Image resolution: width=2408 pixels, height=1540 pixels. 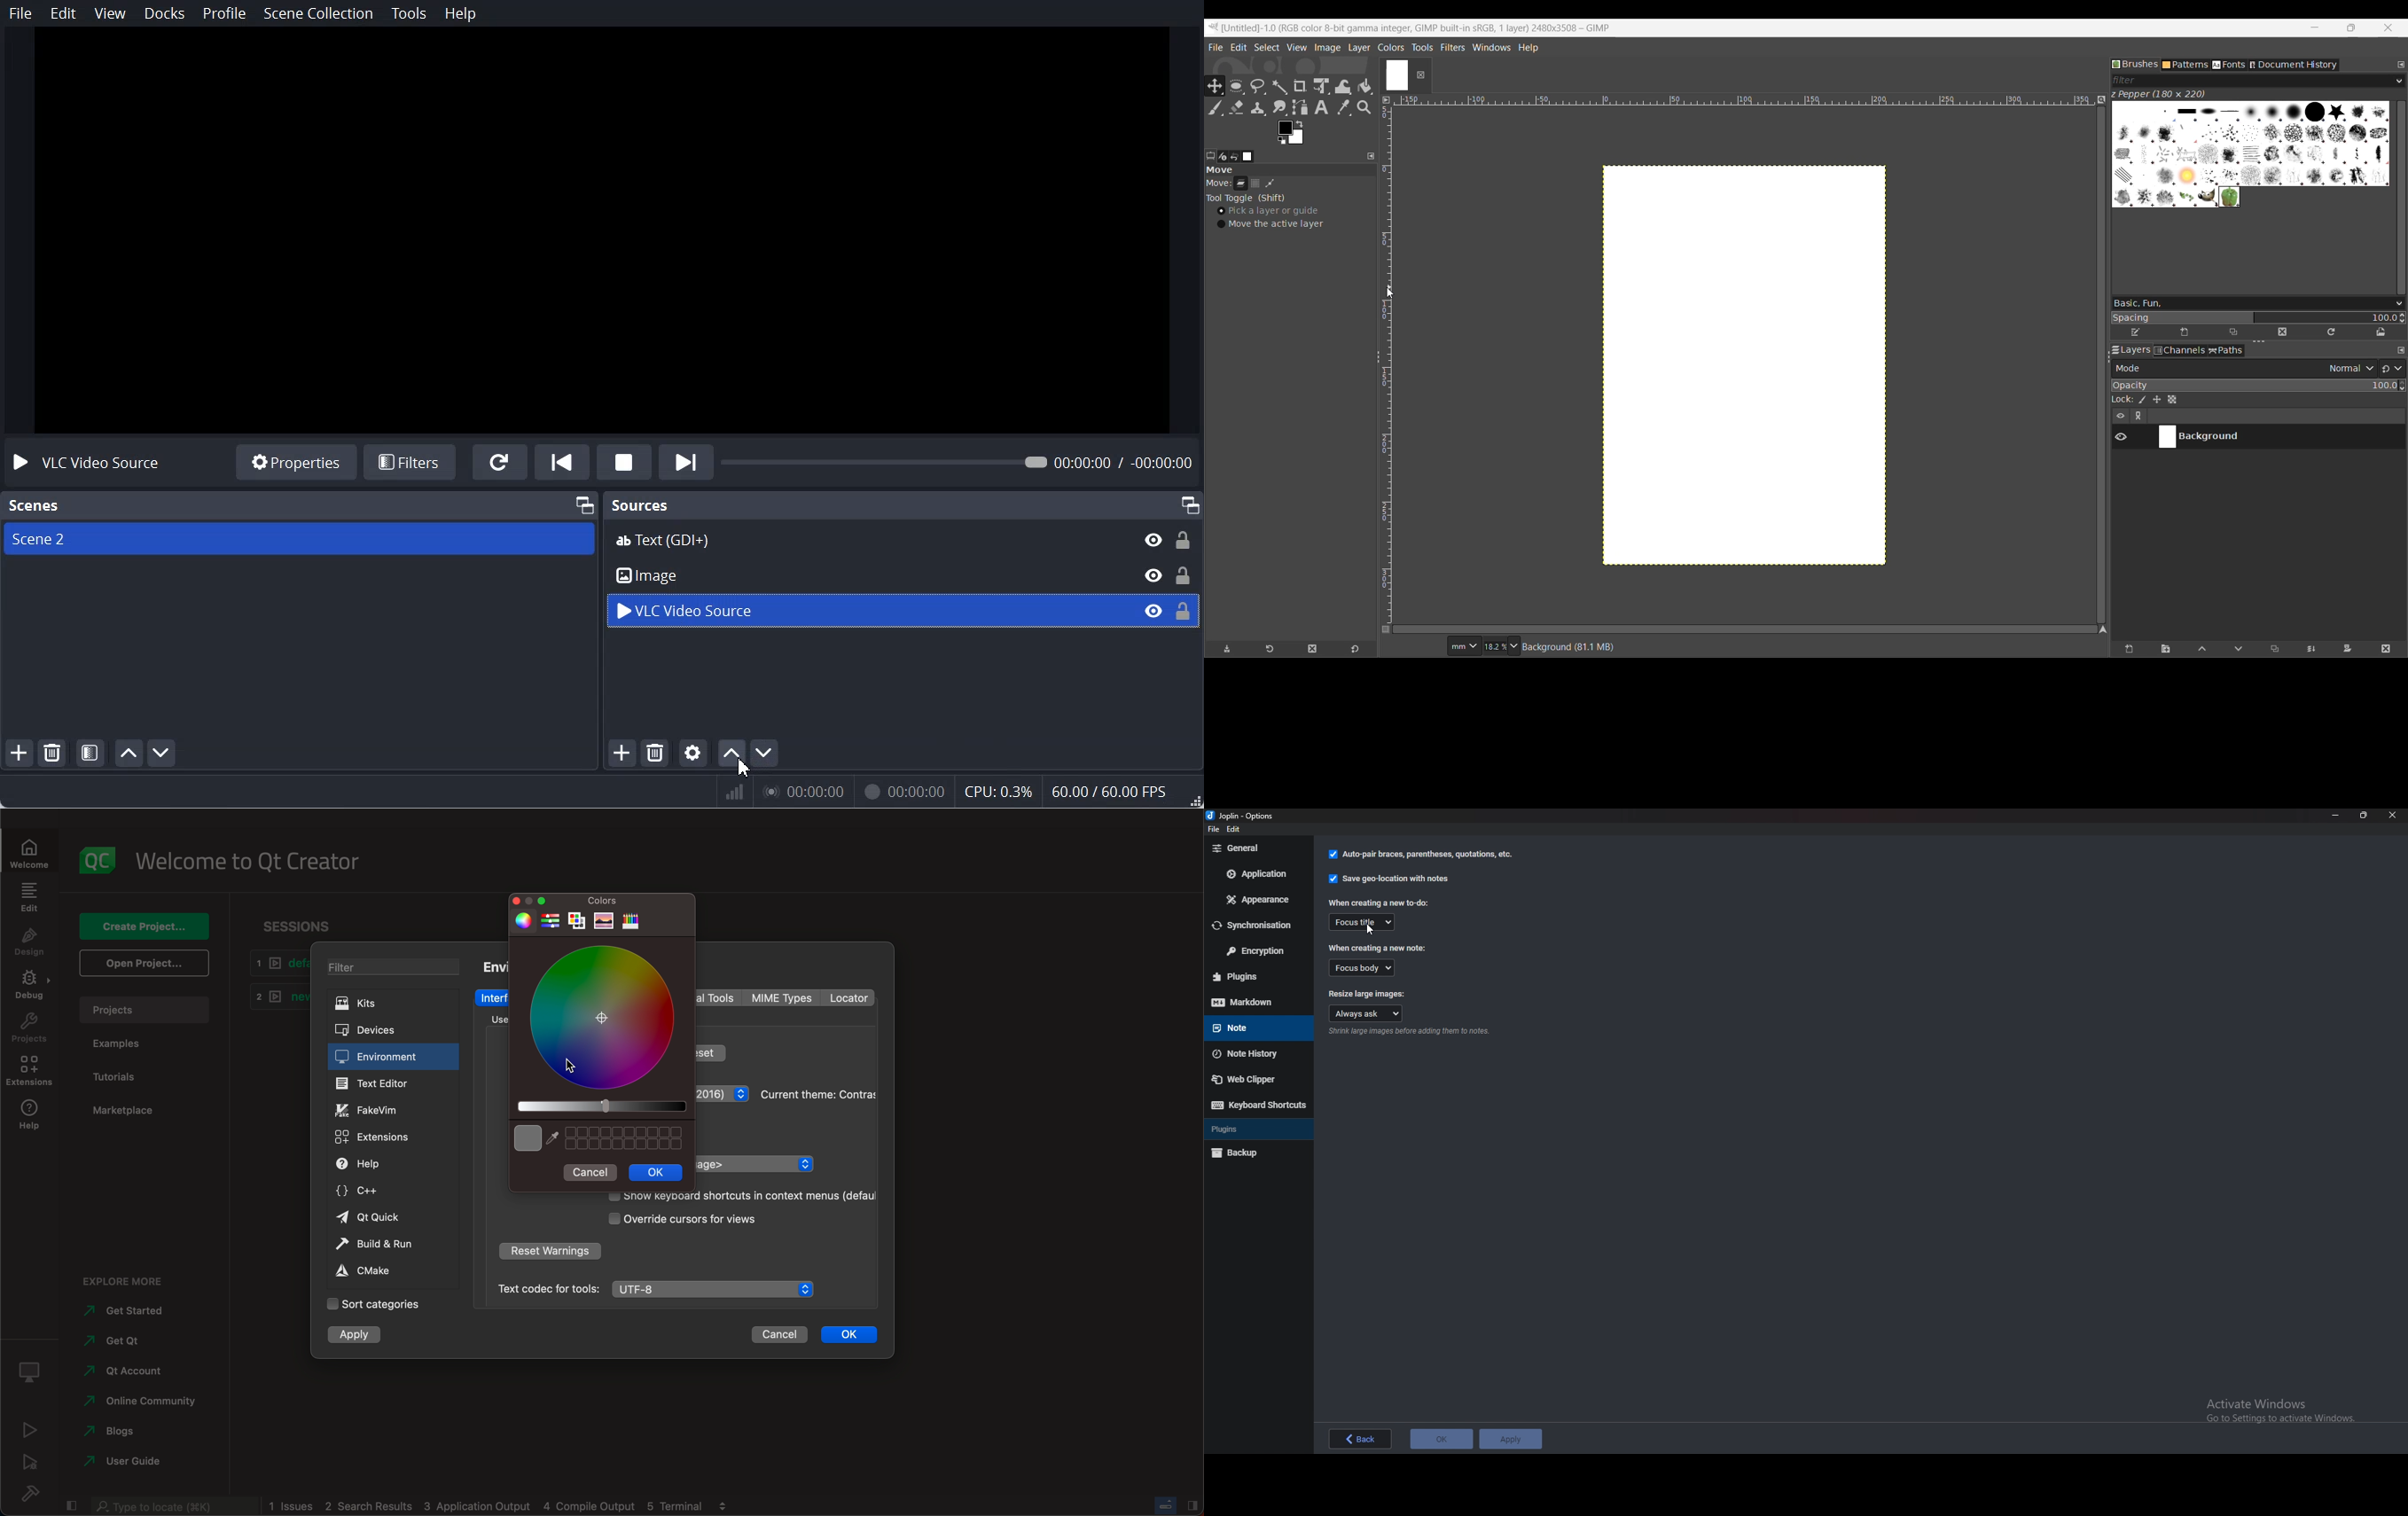 I want to click on marketplace, so click(x=120, y=1109).